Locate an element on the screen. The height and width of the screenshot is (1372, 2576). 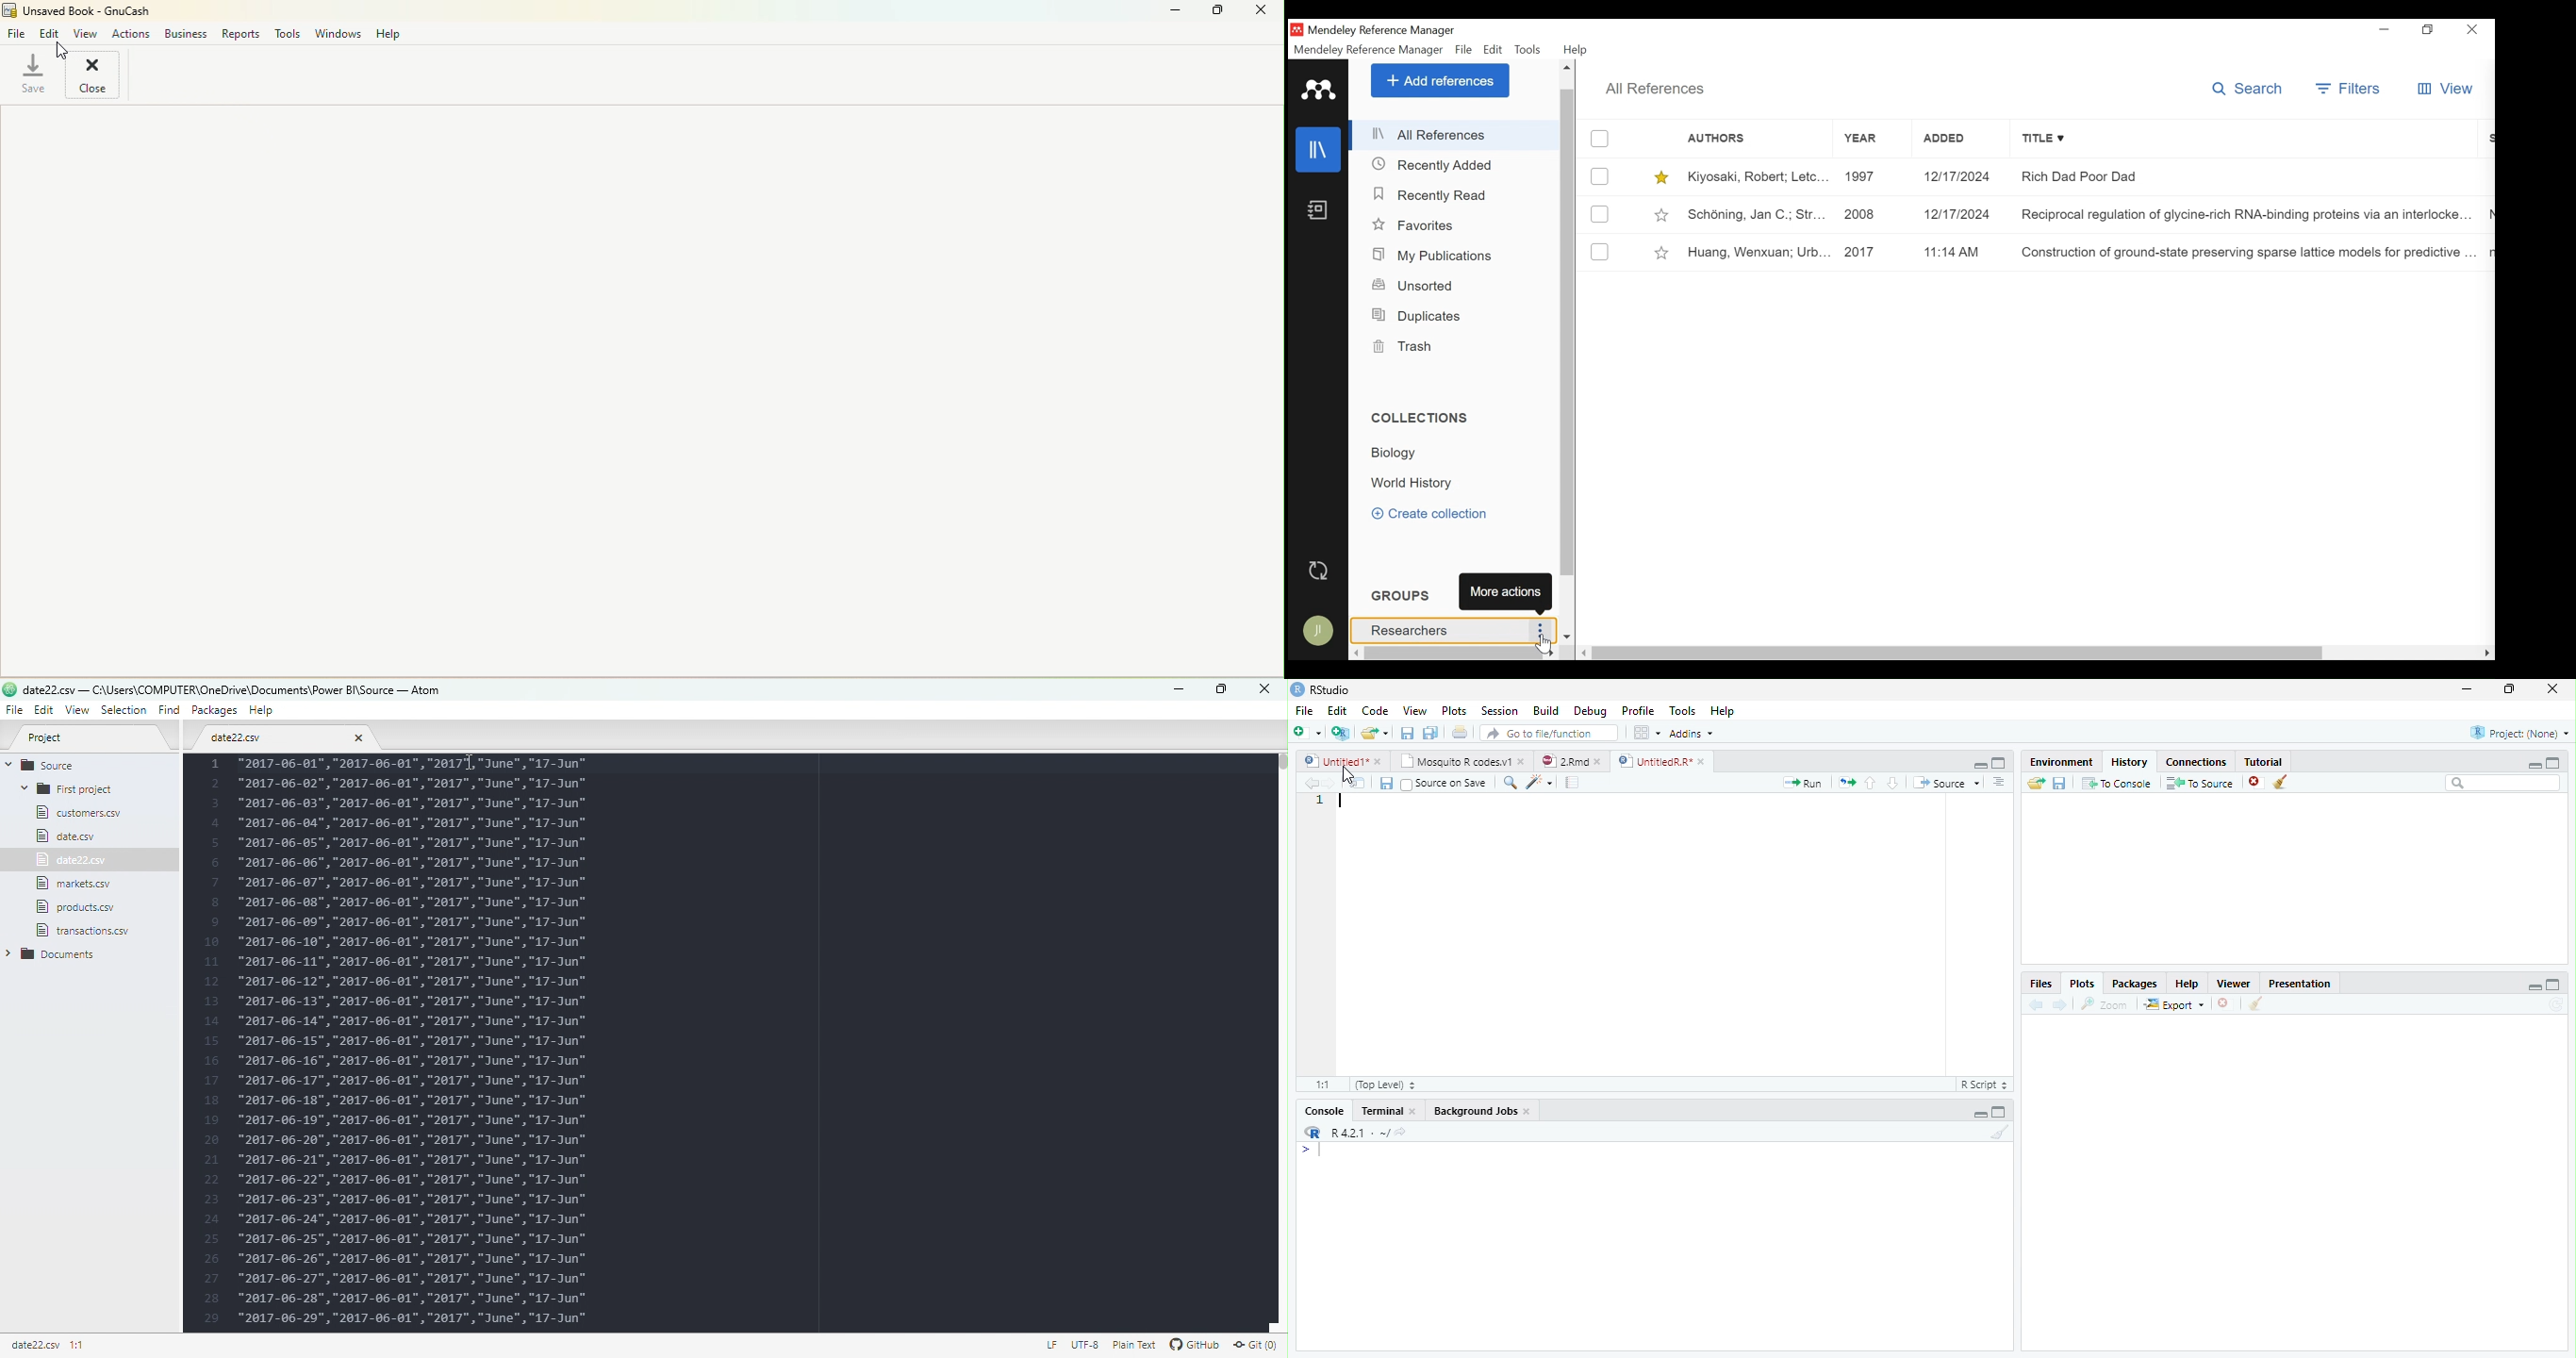
Code tools is located at coordinates (1540, 783).